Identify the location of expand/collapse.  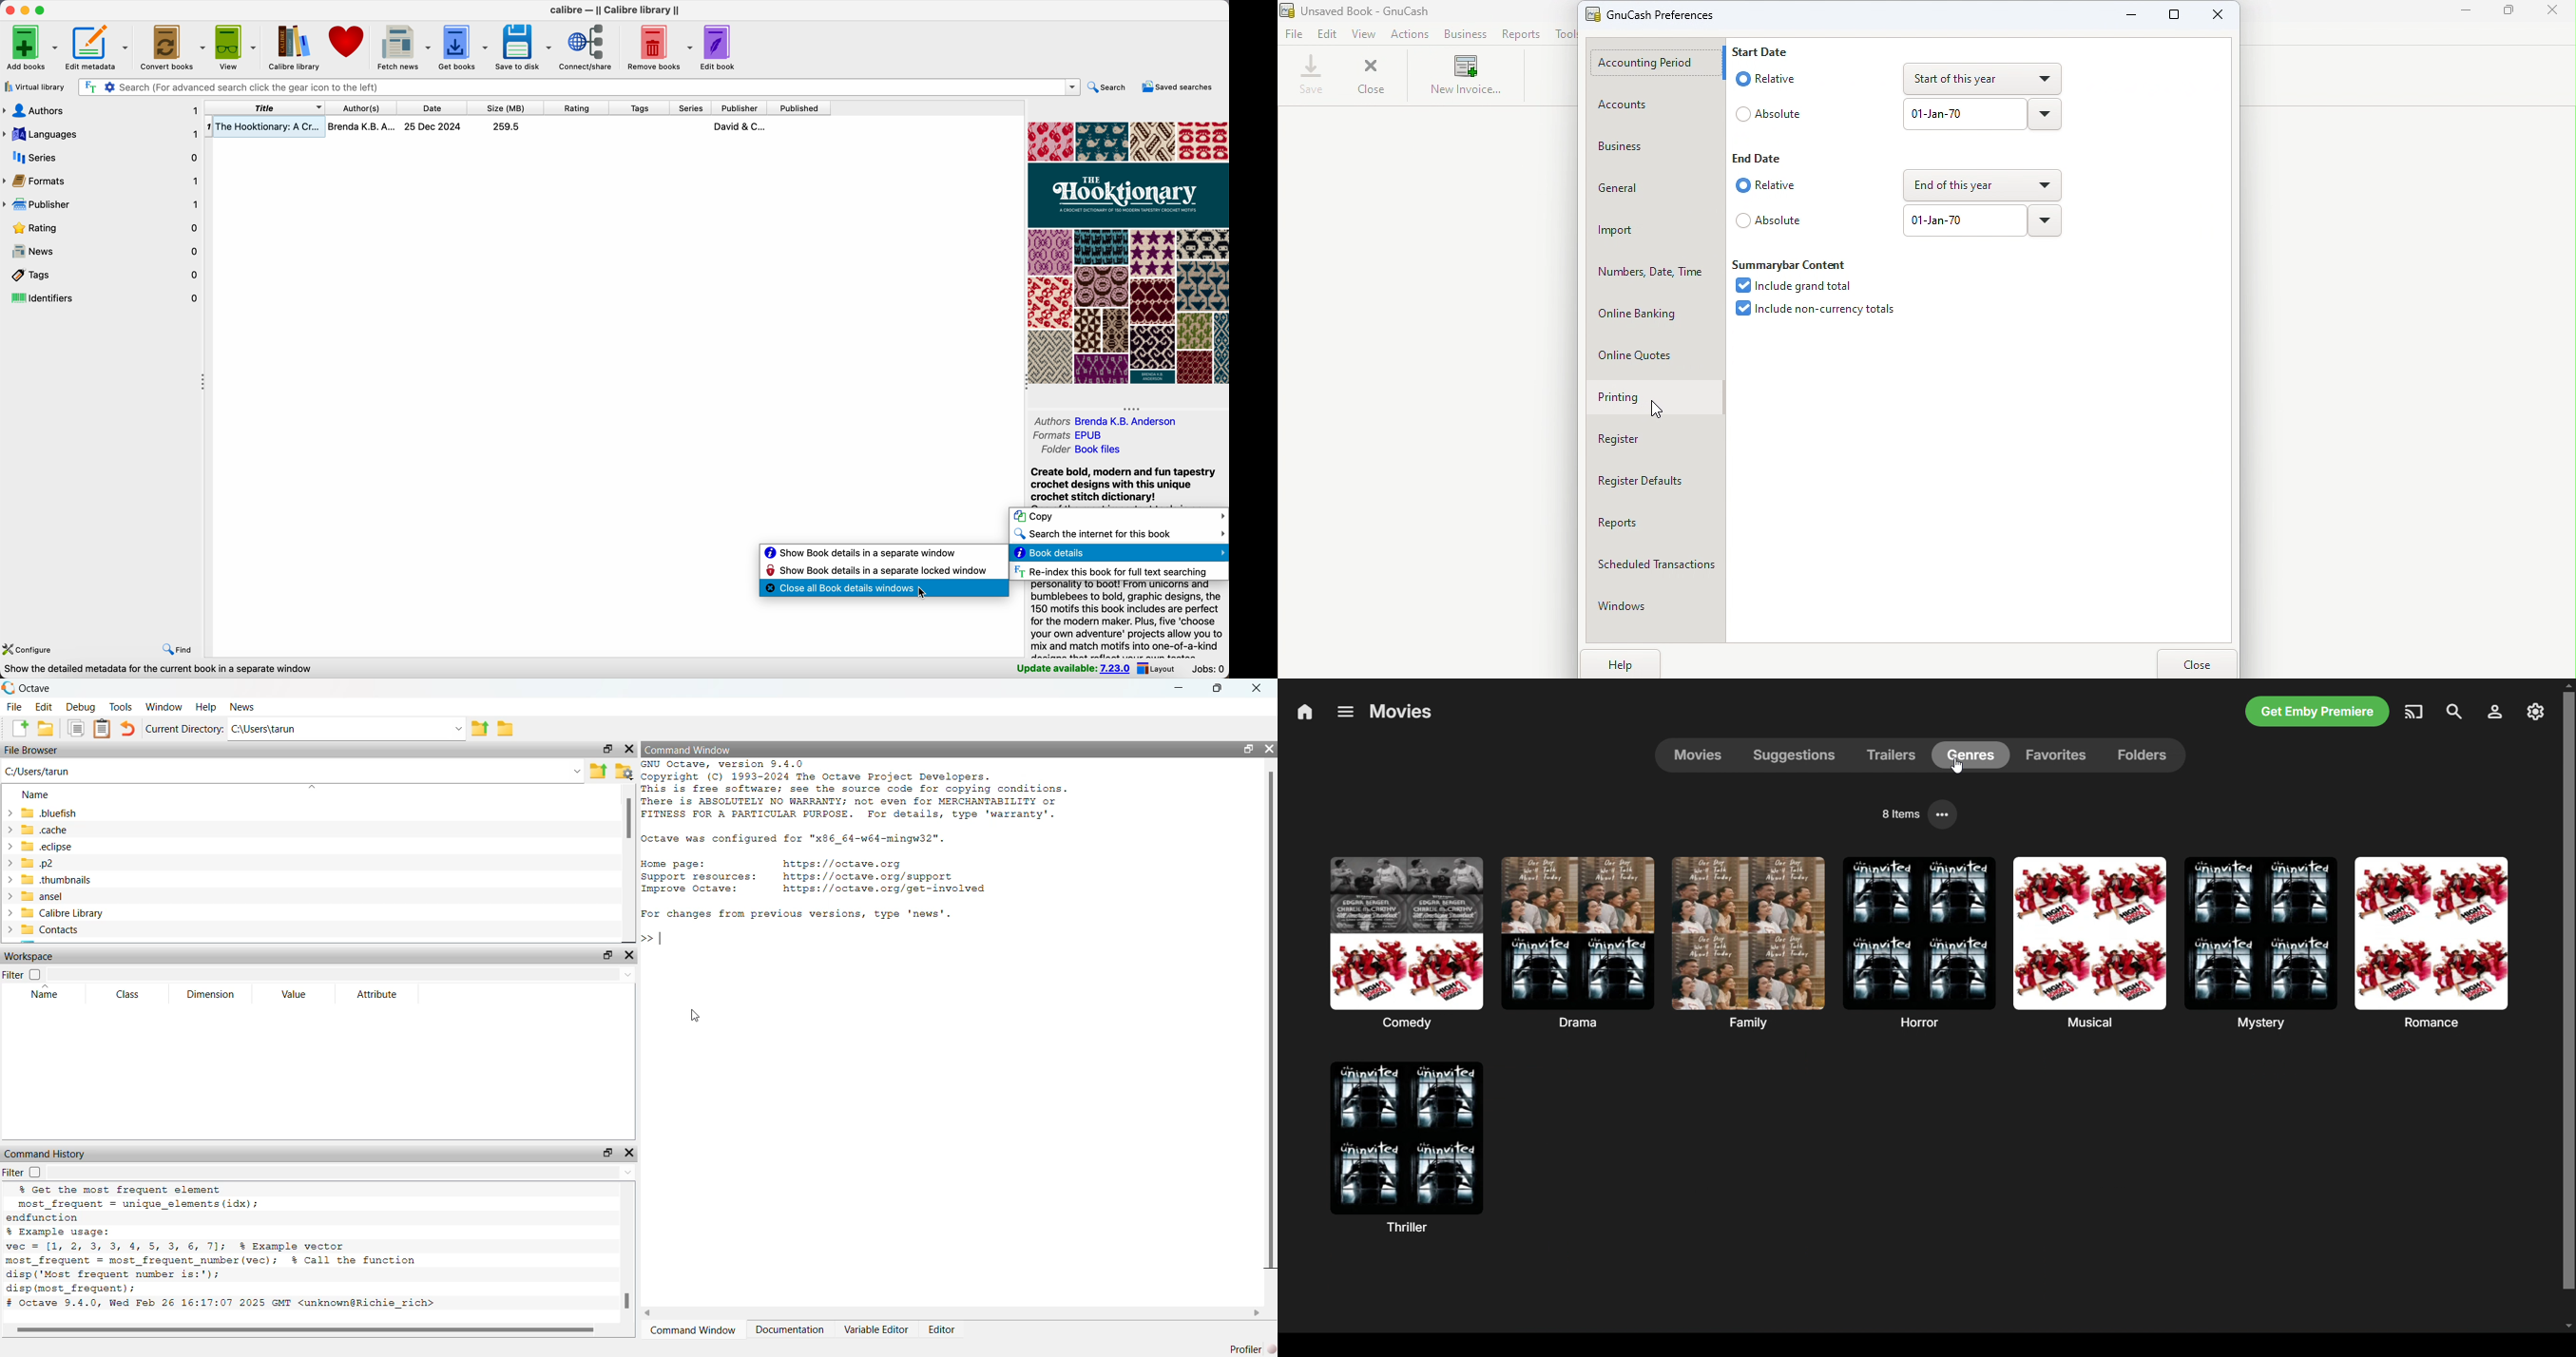
(9, 930).